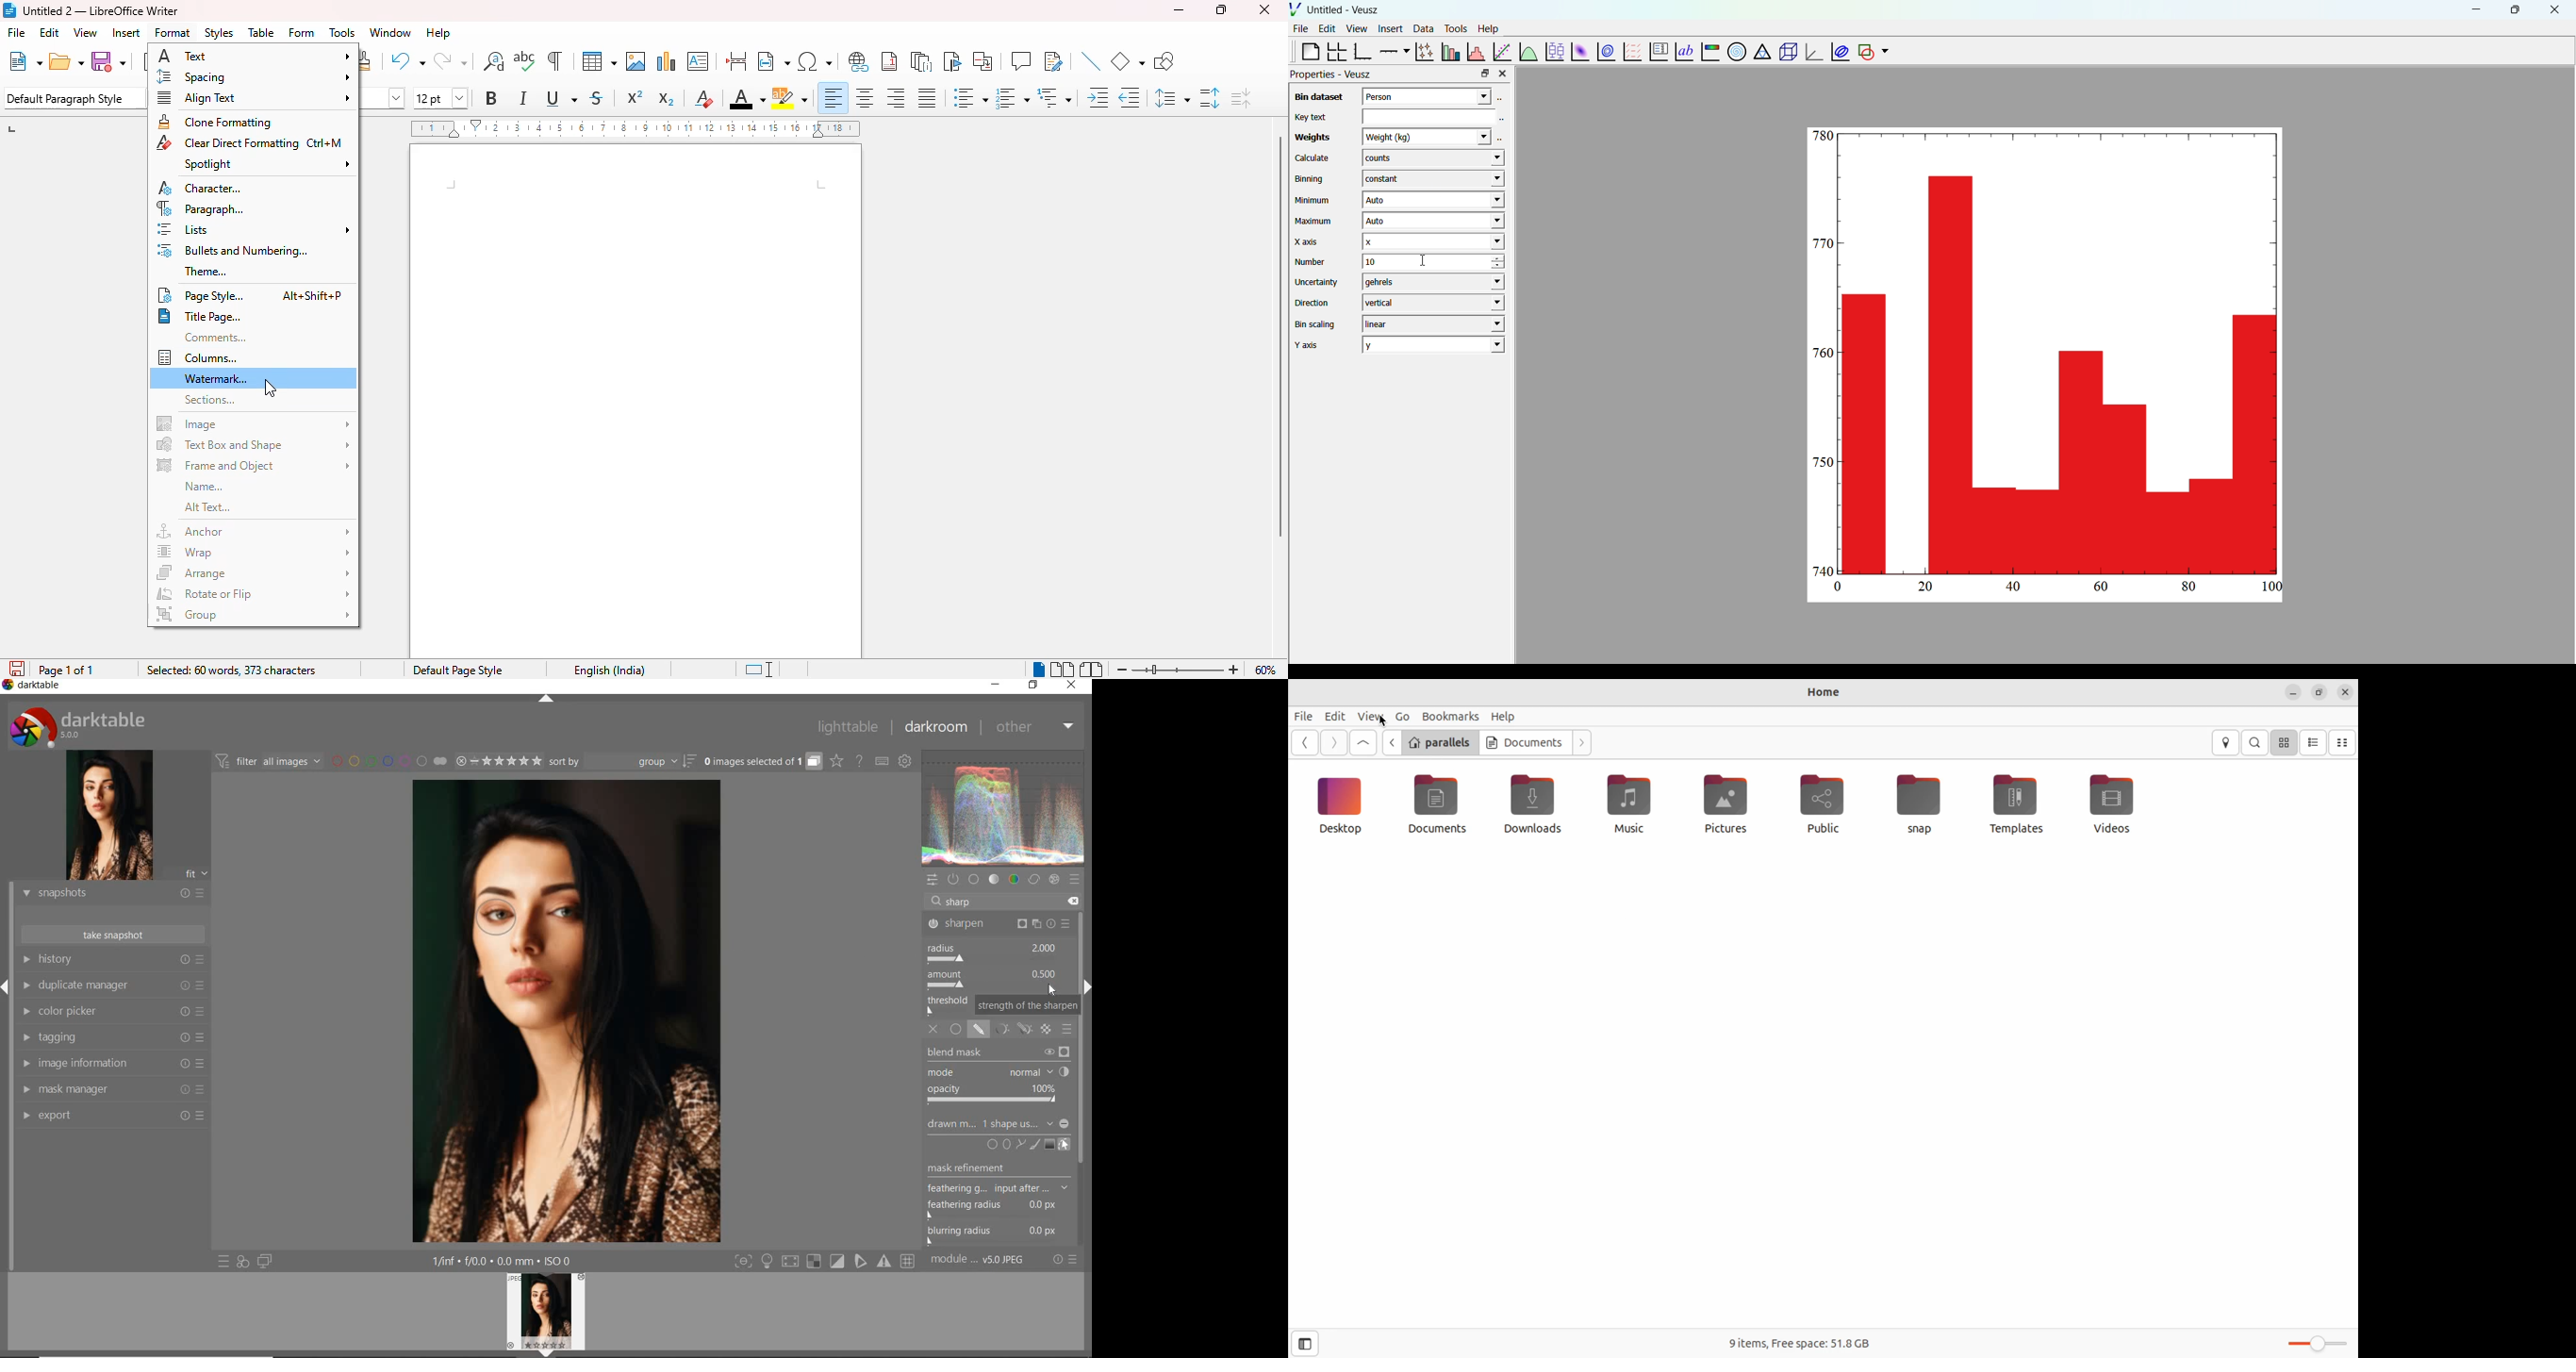 Image resolution: width=2576 pixels, height=1372 pixels. I want to click on Selected 60 words, 373 characters, so click(230, 670).